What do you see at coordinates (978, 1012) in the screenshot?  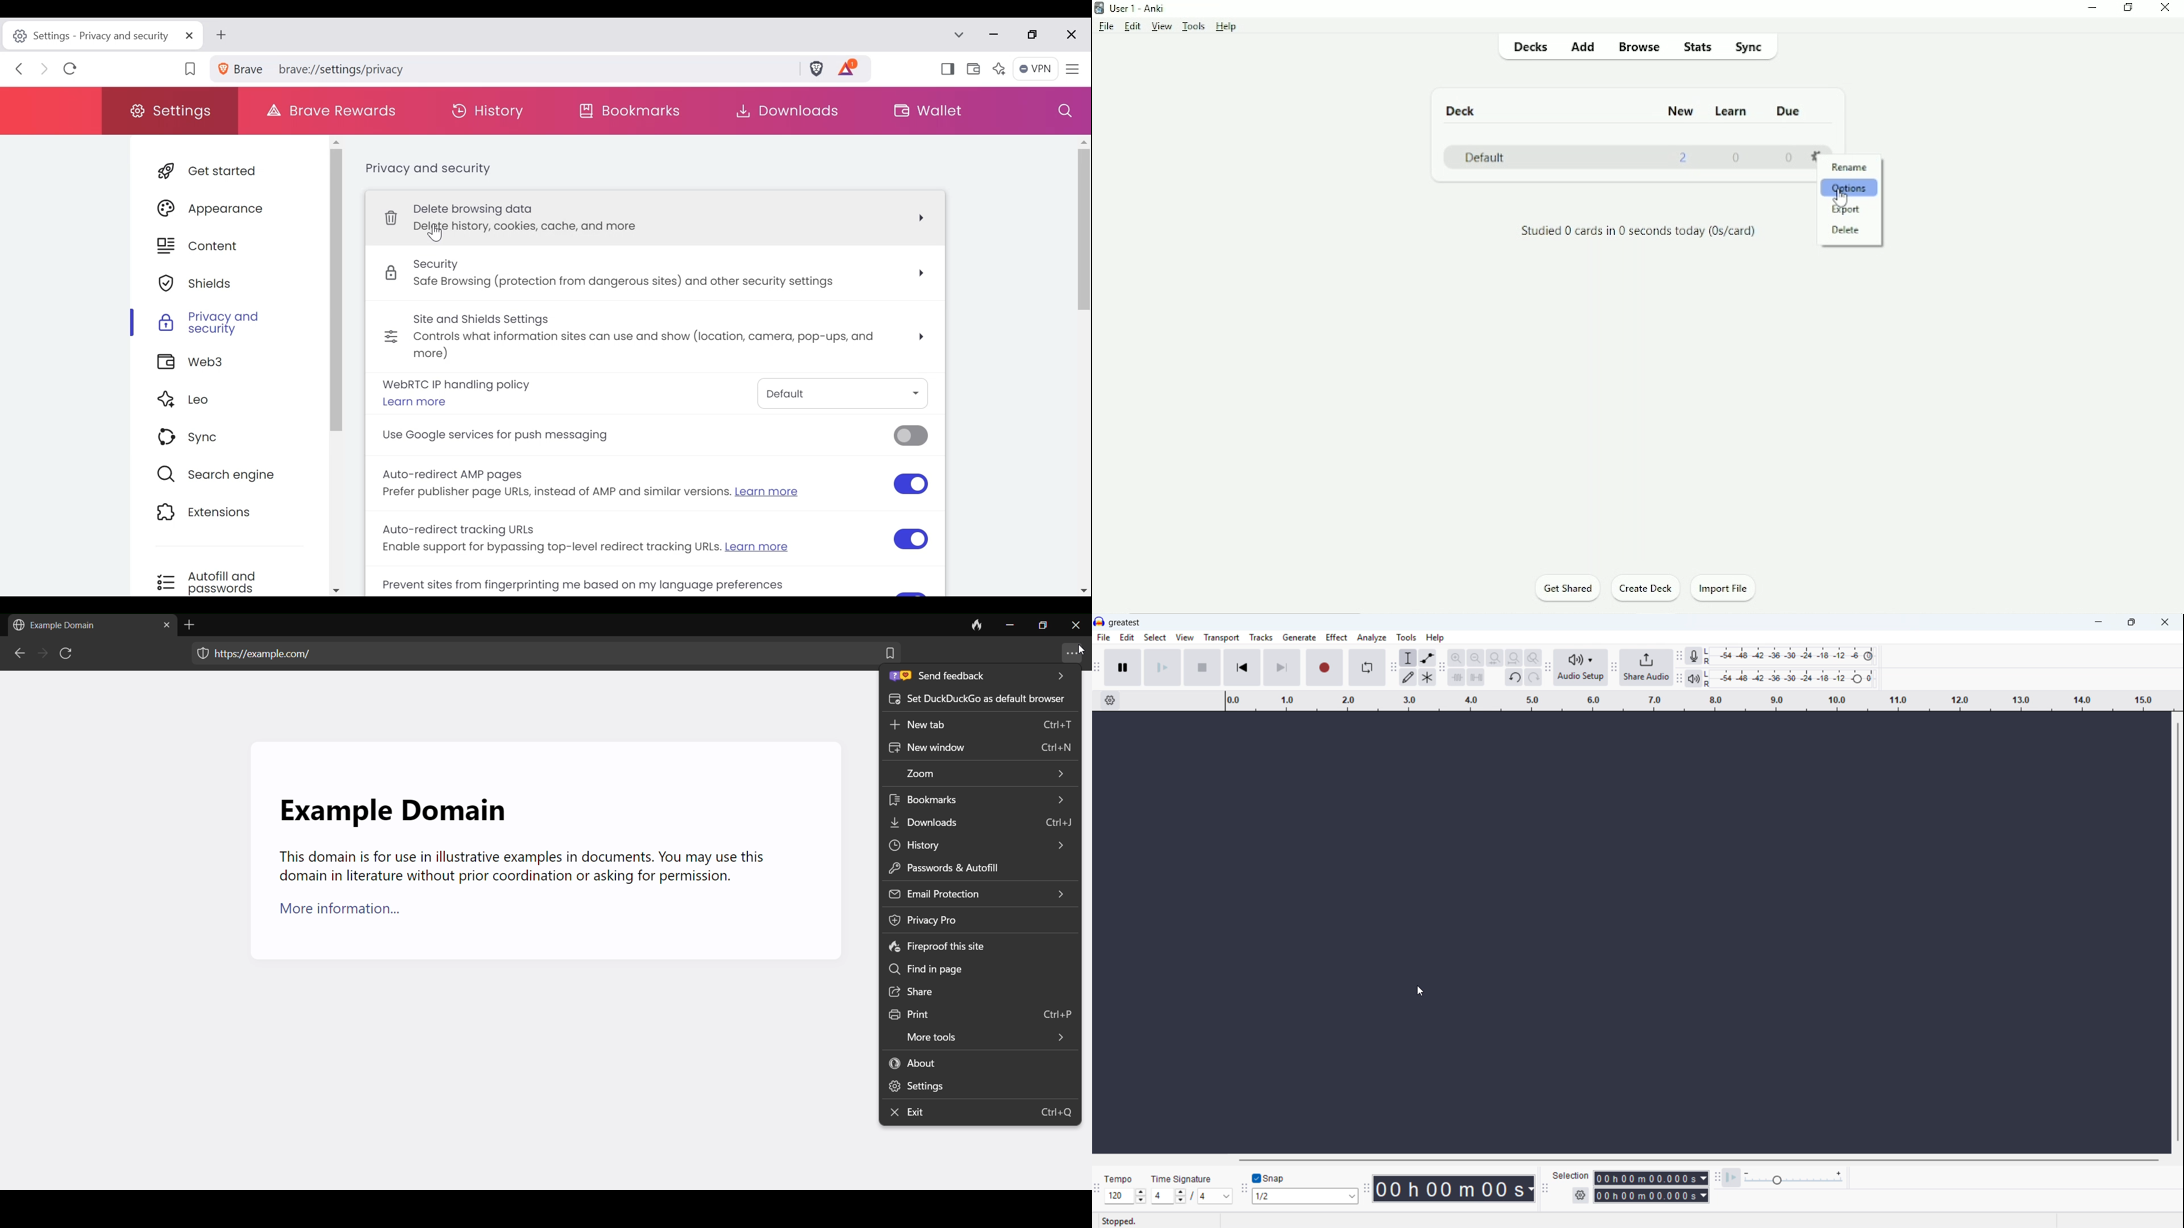 I see `print` at bounding box center [978, 1012].